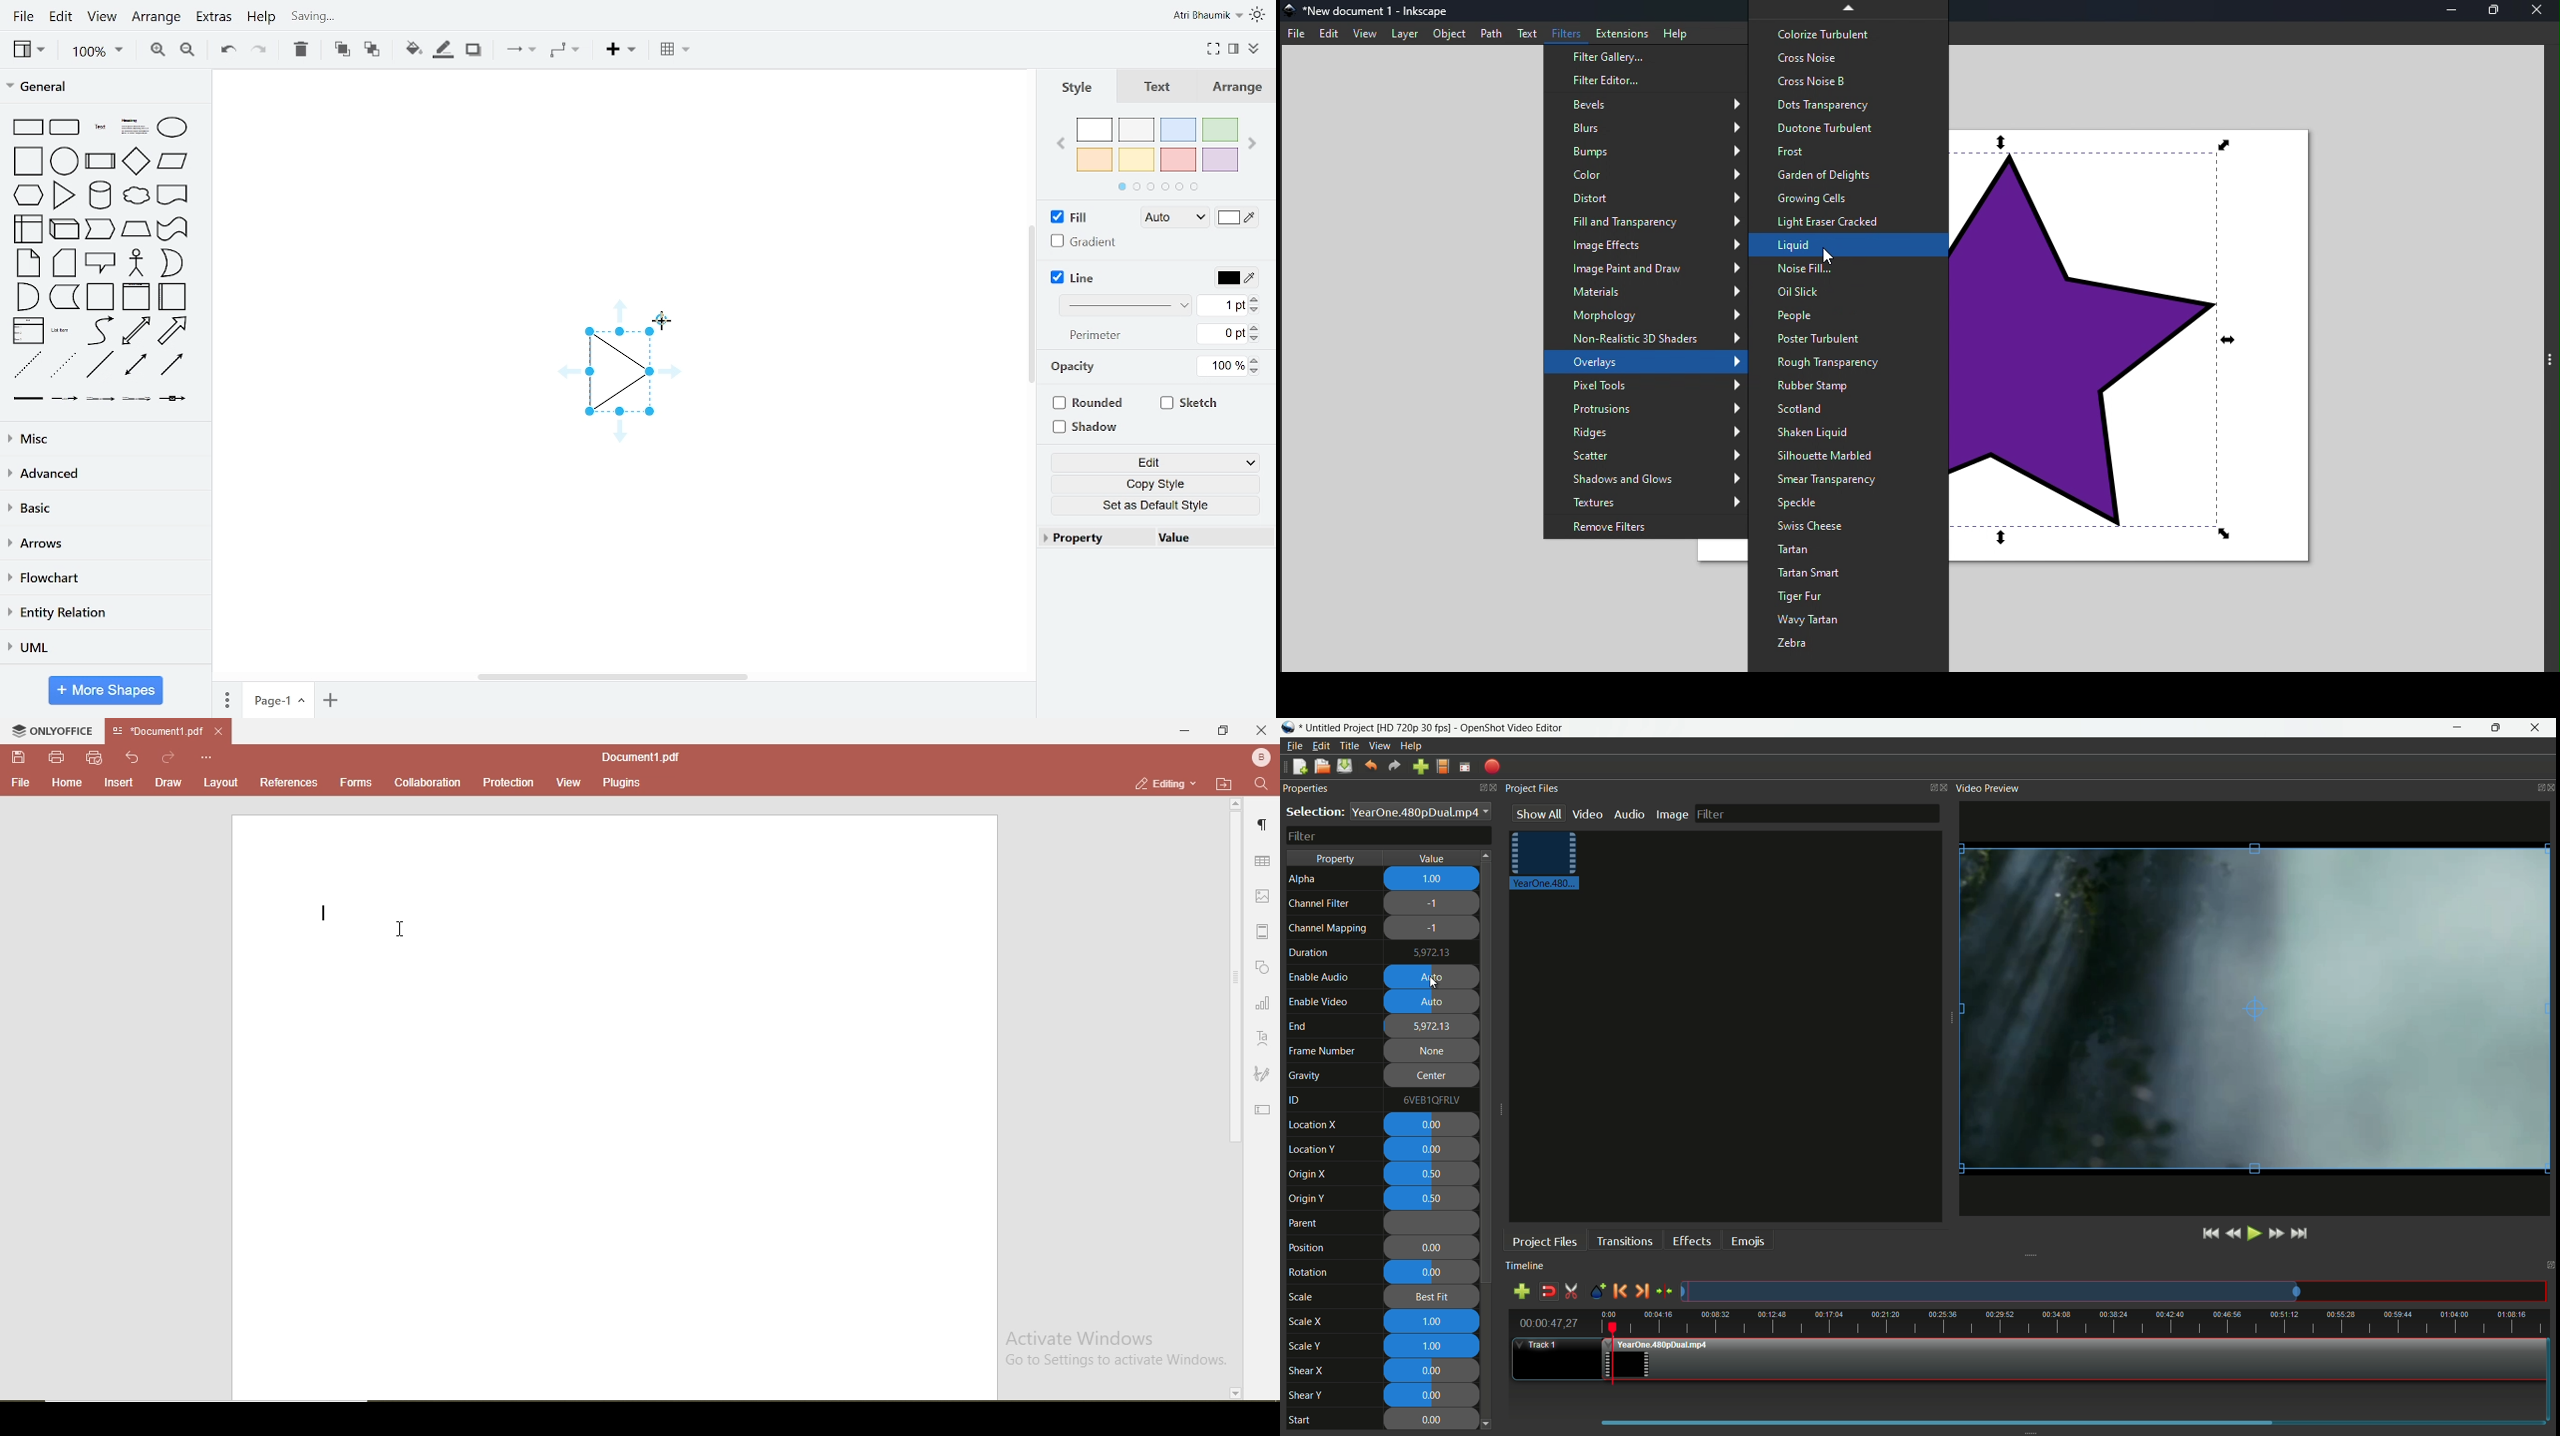  What do you see at coordinates (1645, 246) in the screenshot?
I see `Image effects` at bounding box center [1645, 246].